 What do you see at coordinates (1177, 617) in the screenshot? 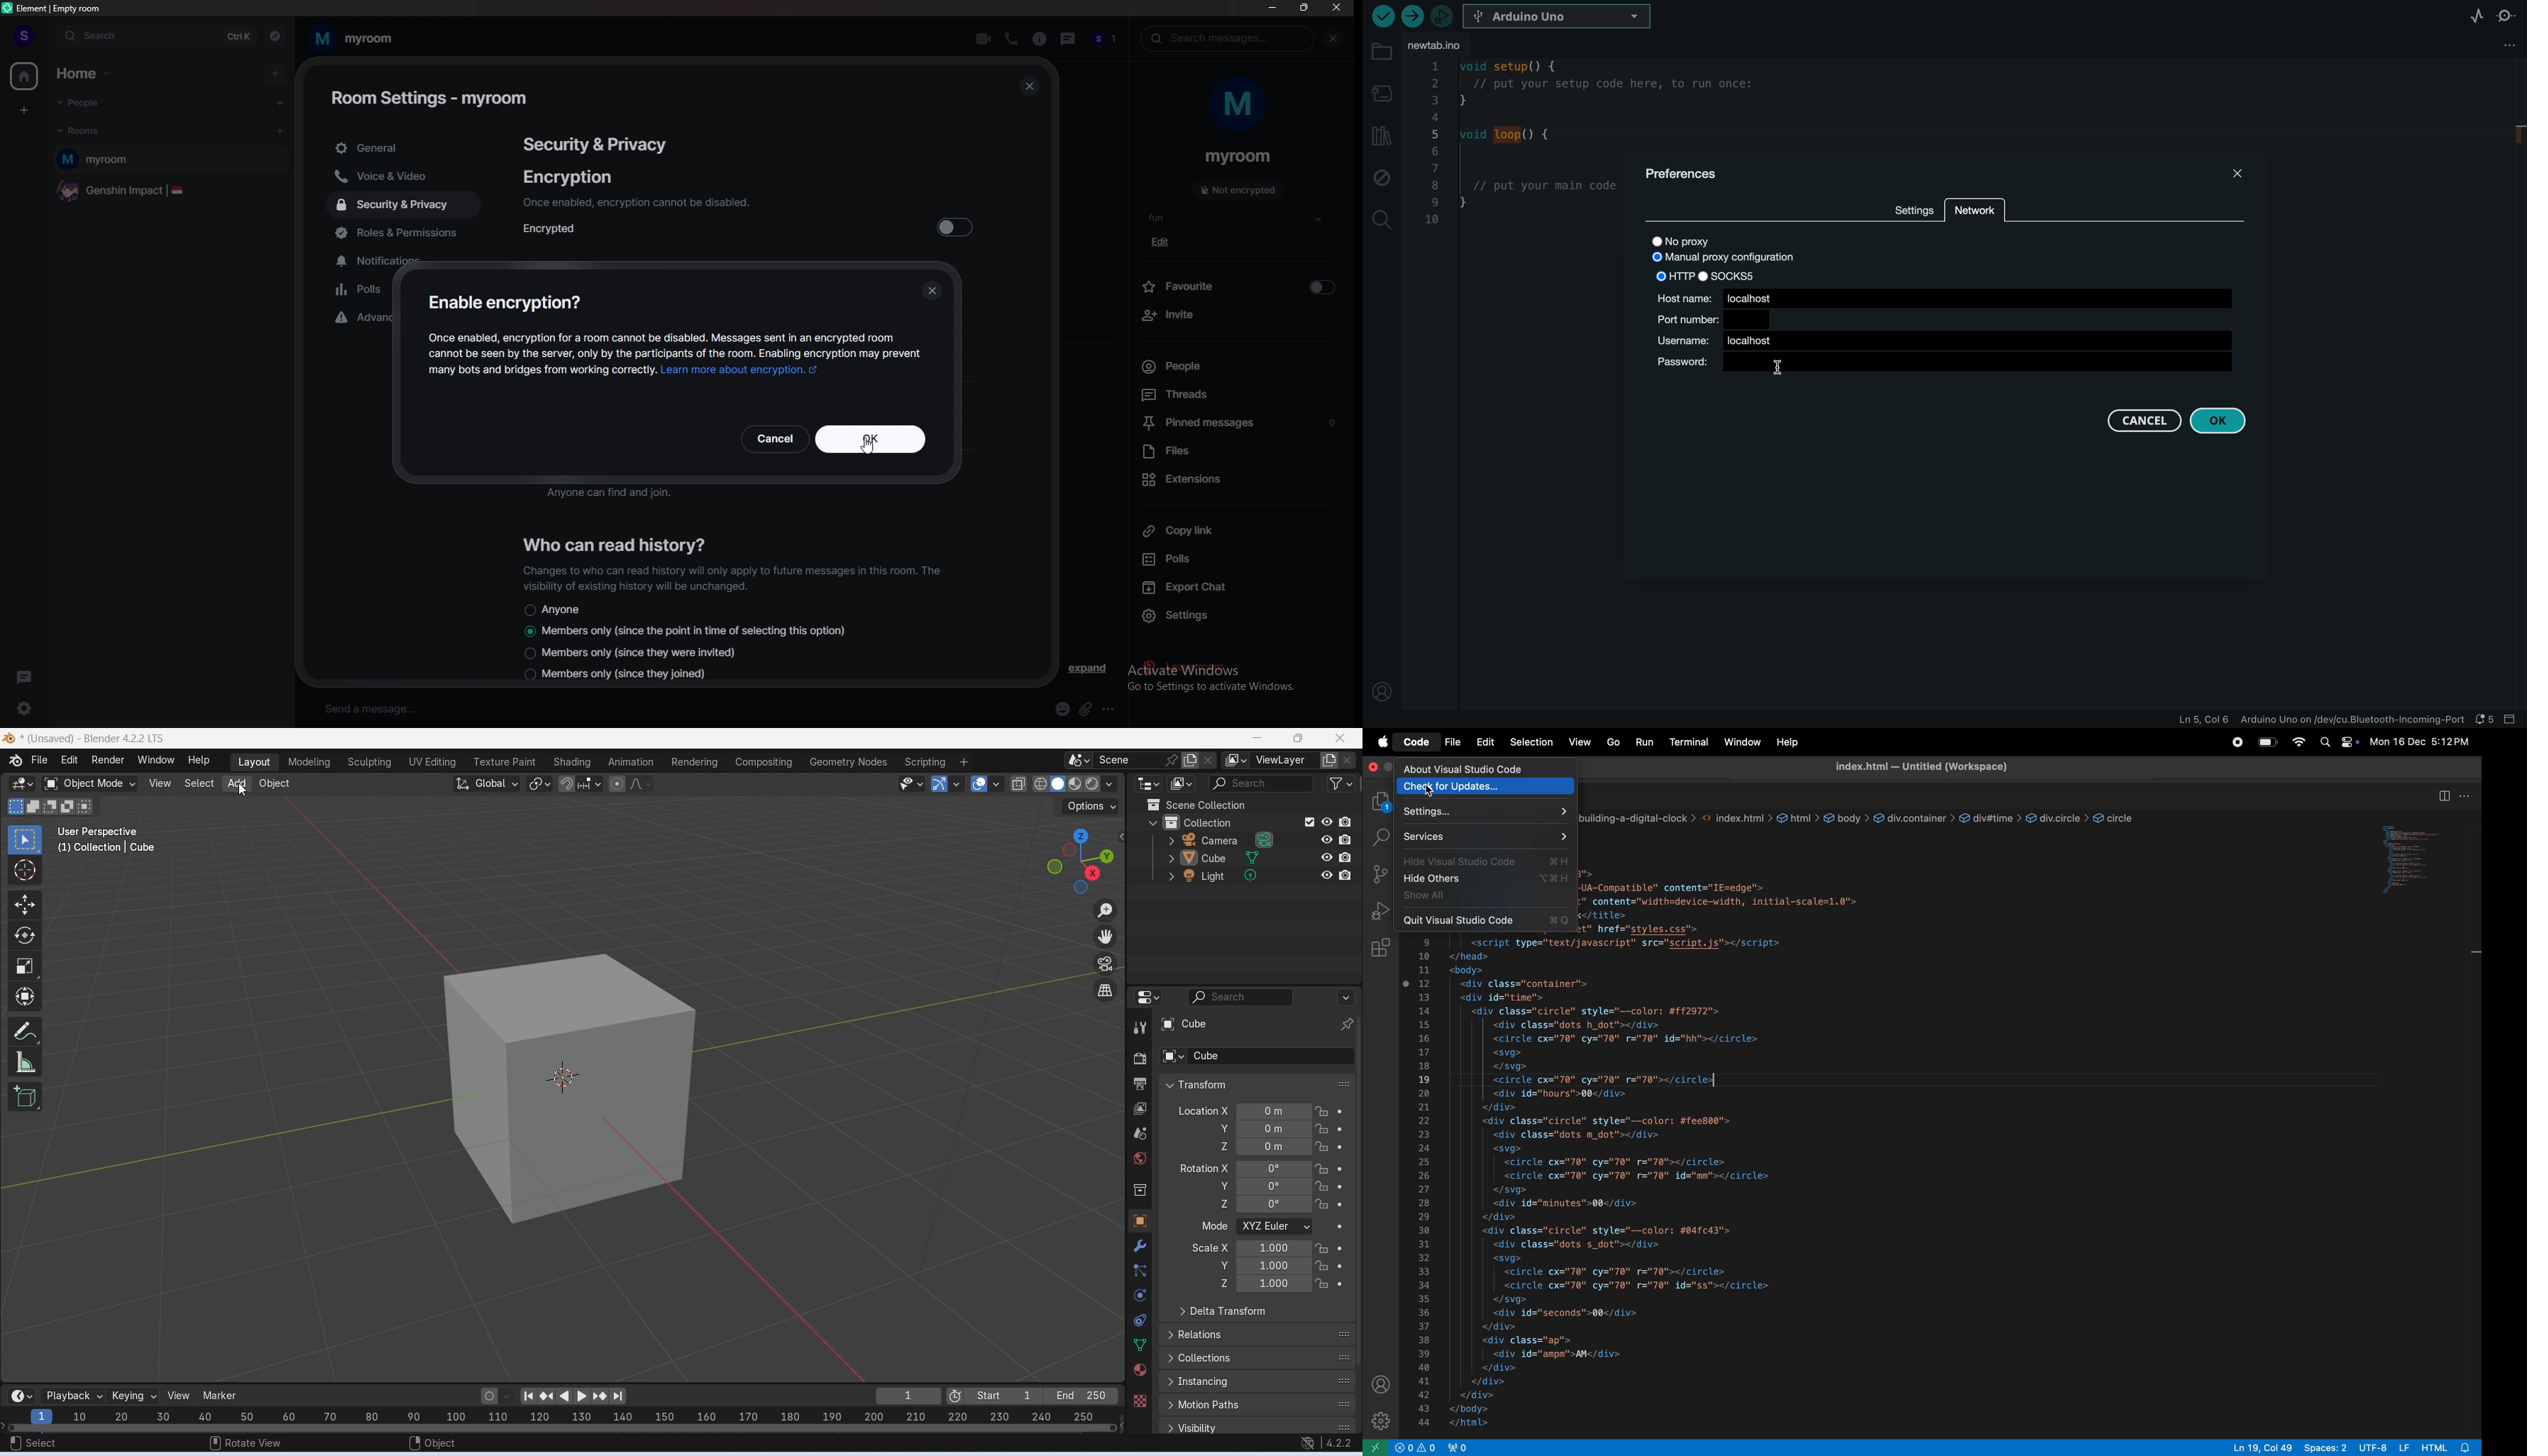
I see `settings` at bounding box center [1177, 617].